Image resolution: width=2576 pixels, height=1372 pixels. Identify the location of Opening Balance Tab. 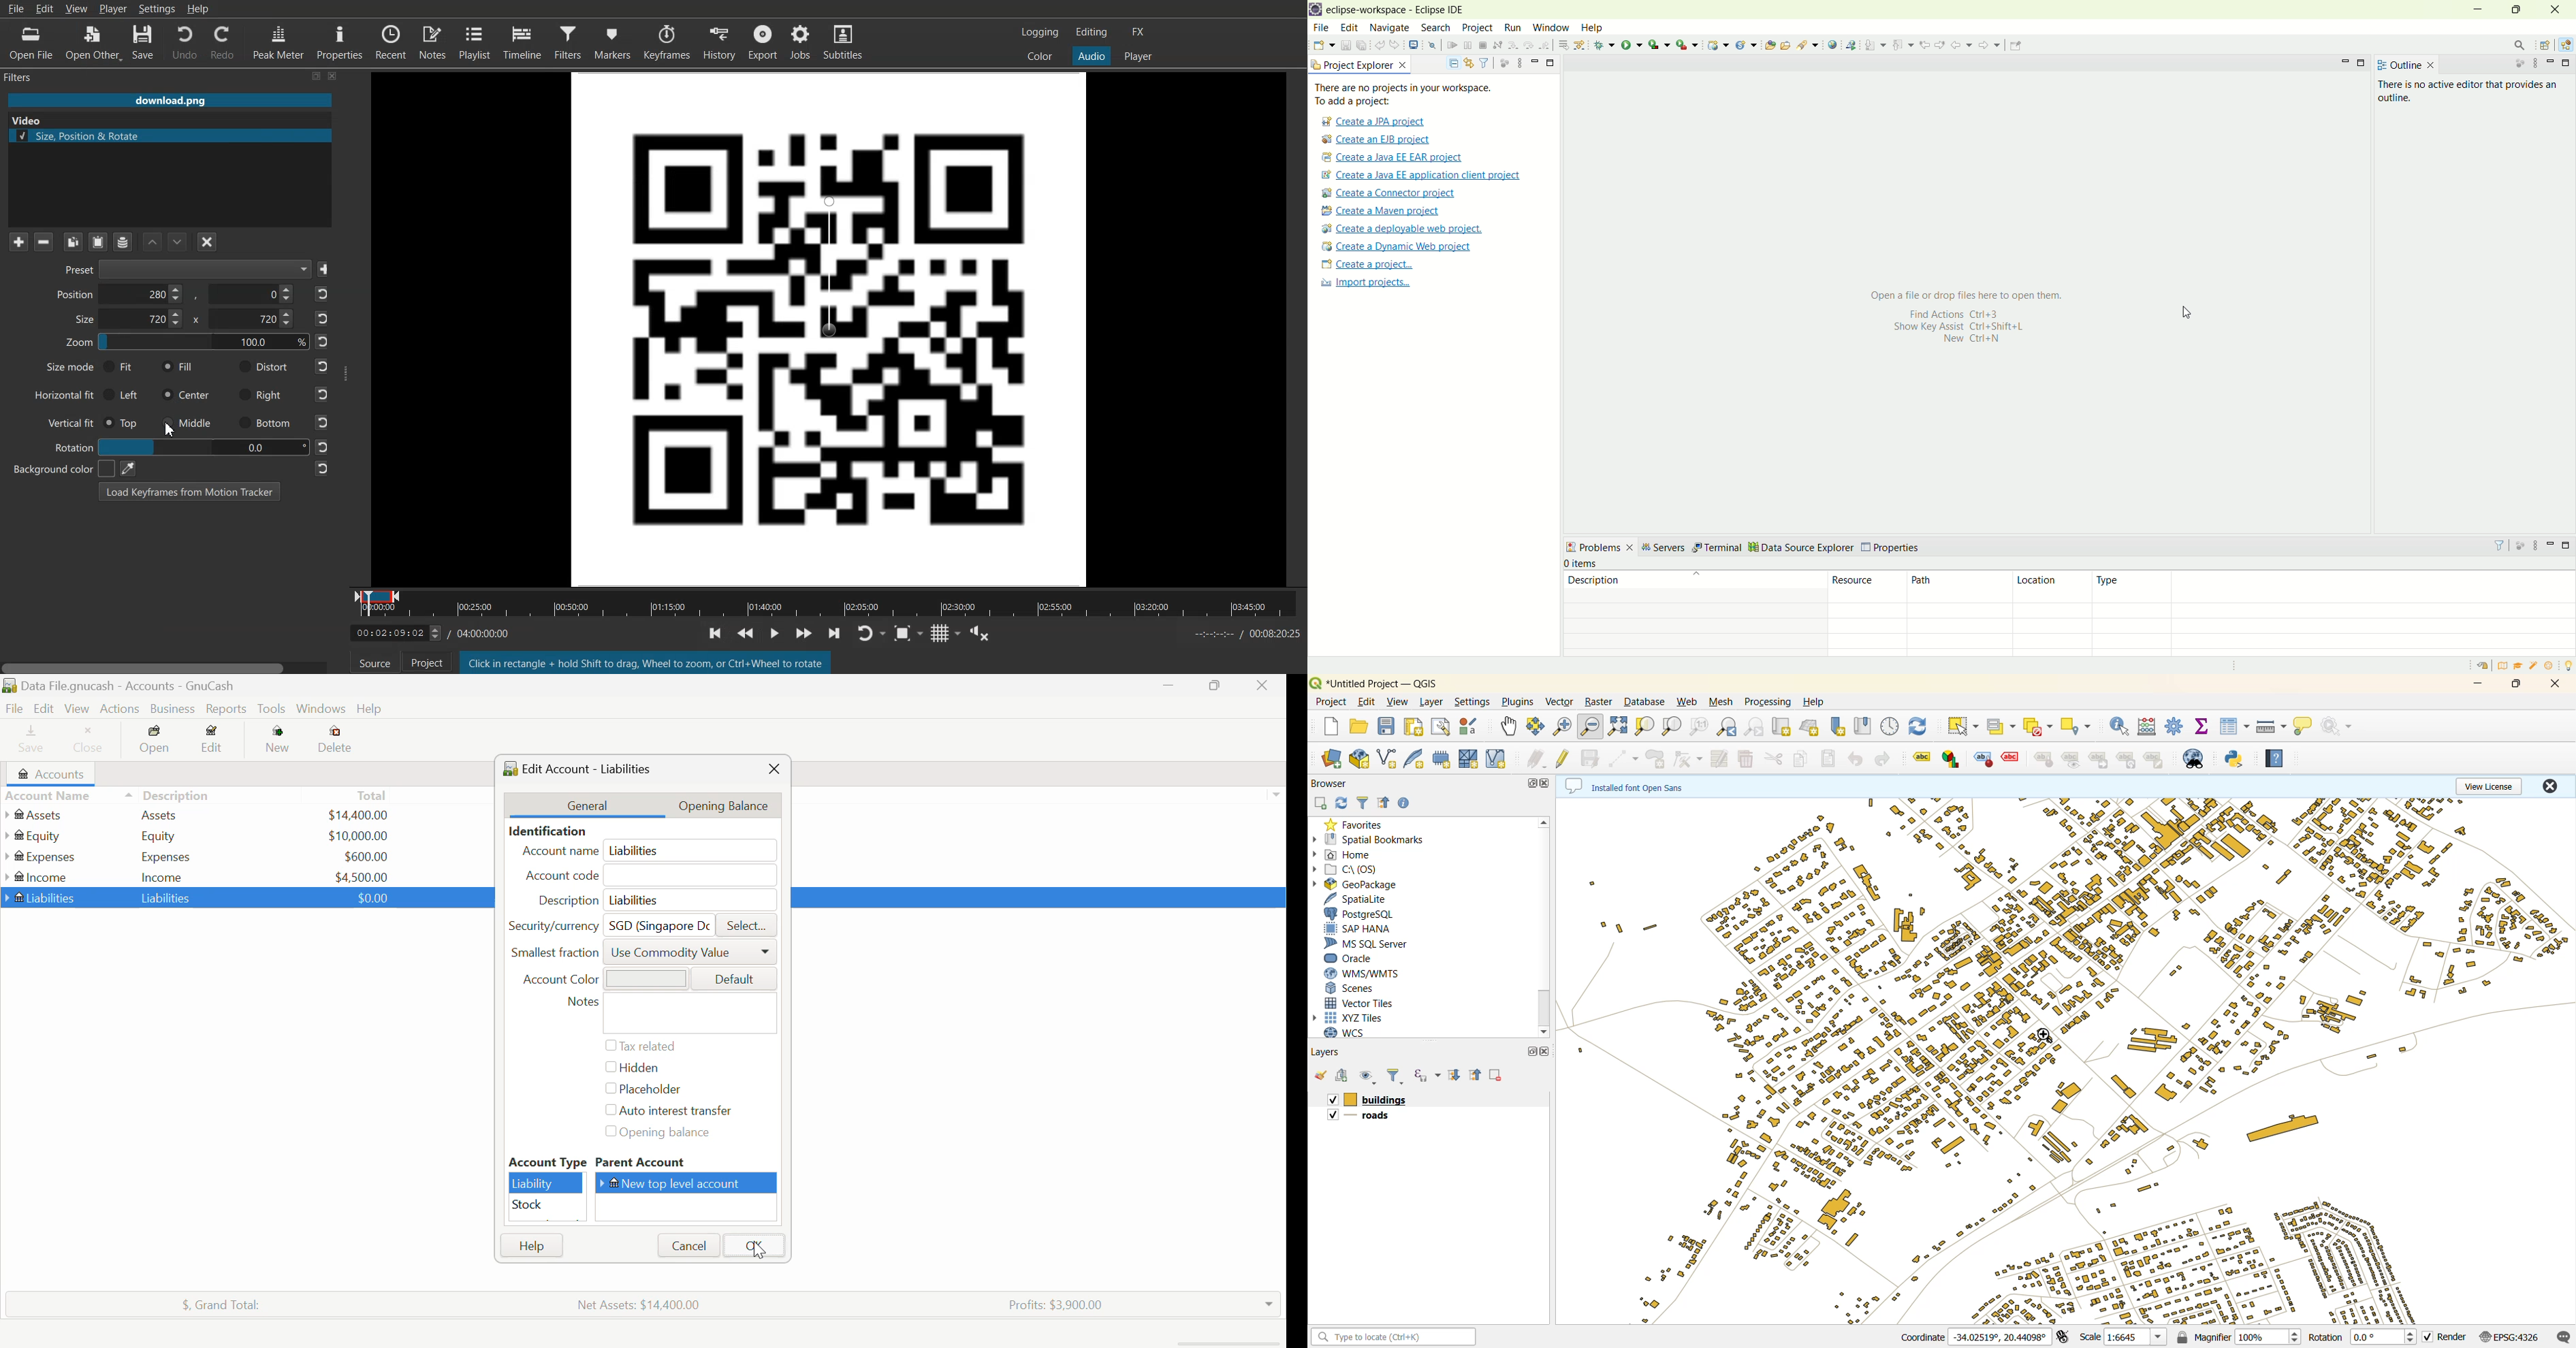
(732, 805).